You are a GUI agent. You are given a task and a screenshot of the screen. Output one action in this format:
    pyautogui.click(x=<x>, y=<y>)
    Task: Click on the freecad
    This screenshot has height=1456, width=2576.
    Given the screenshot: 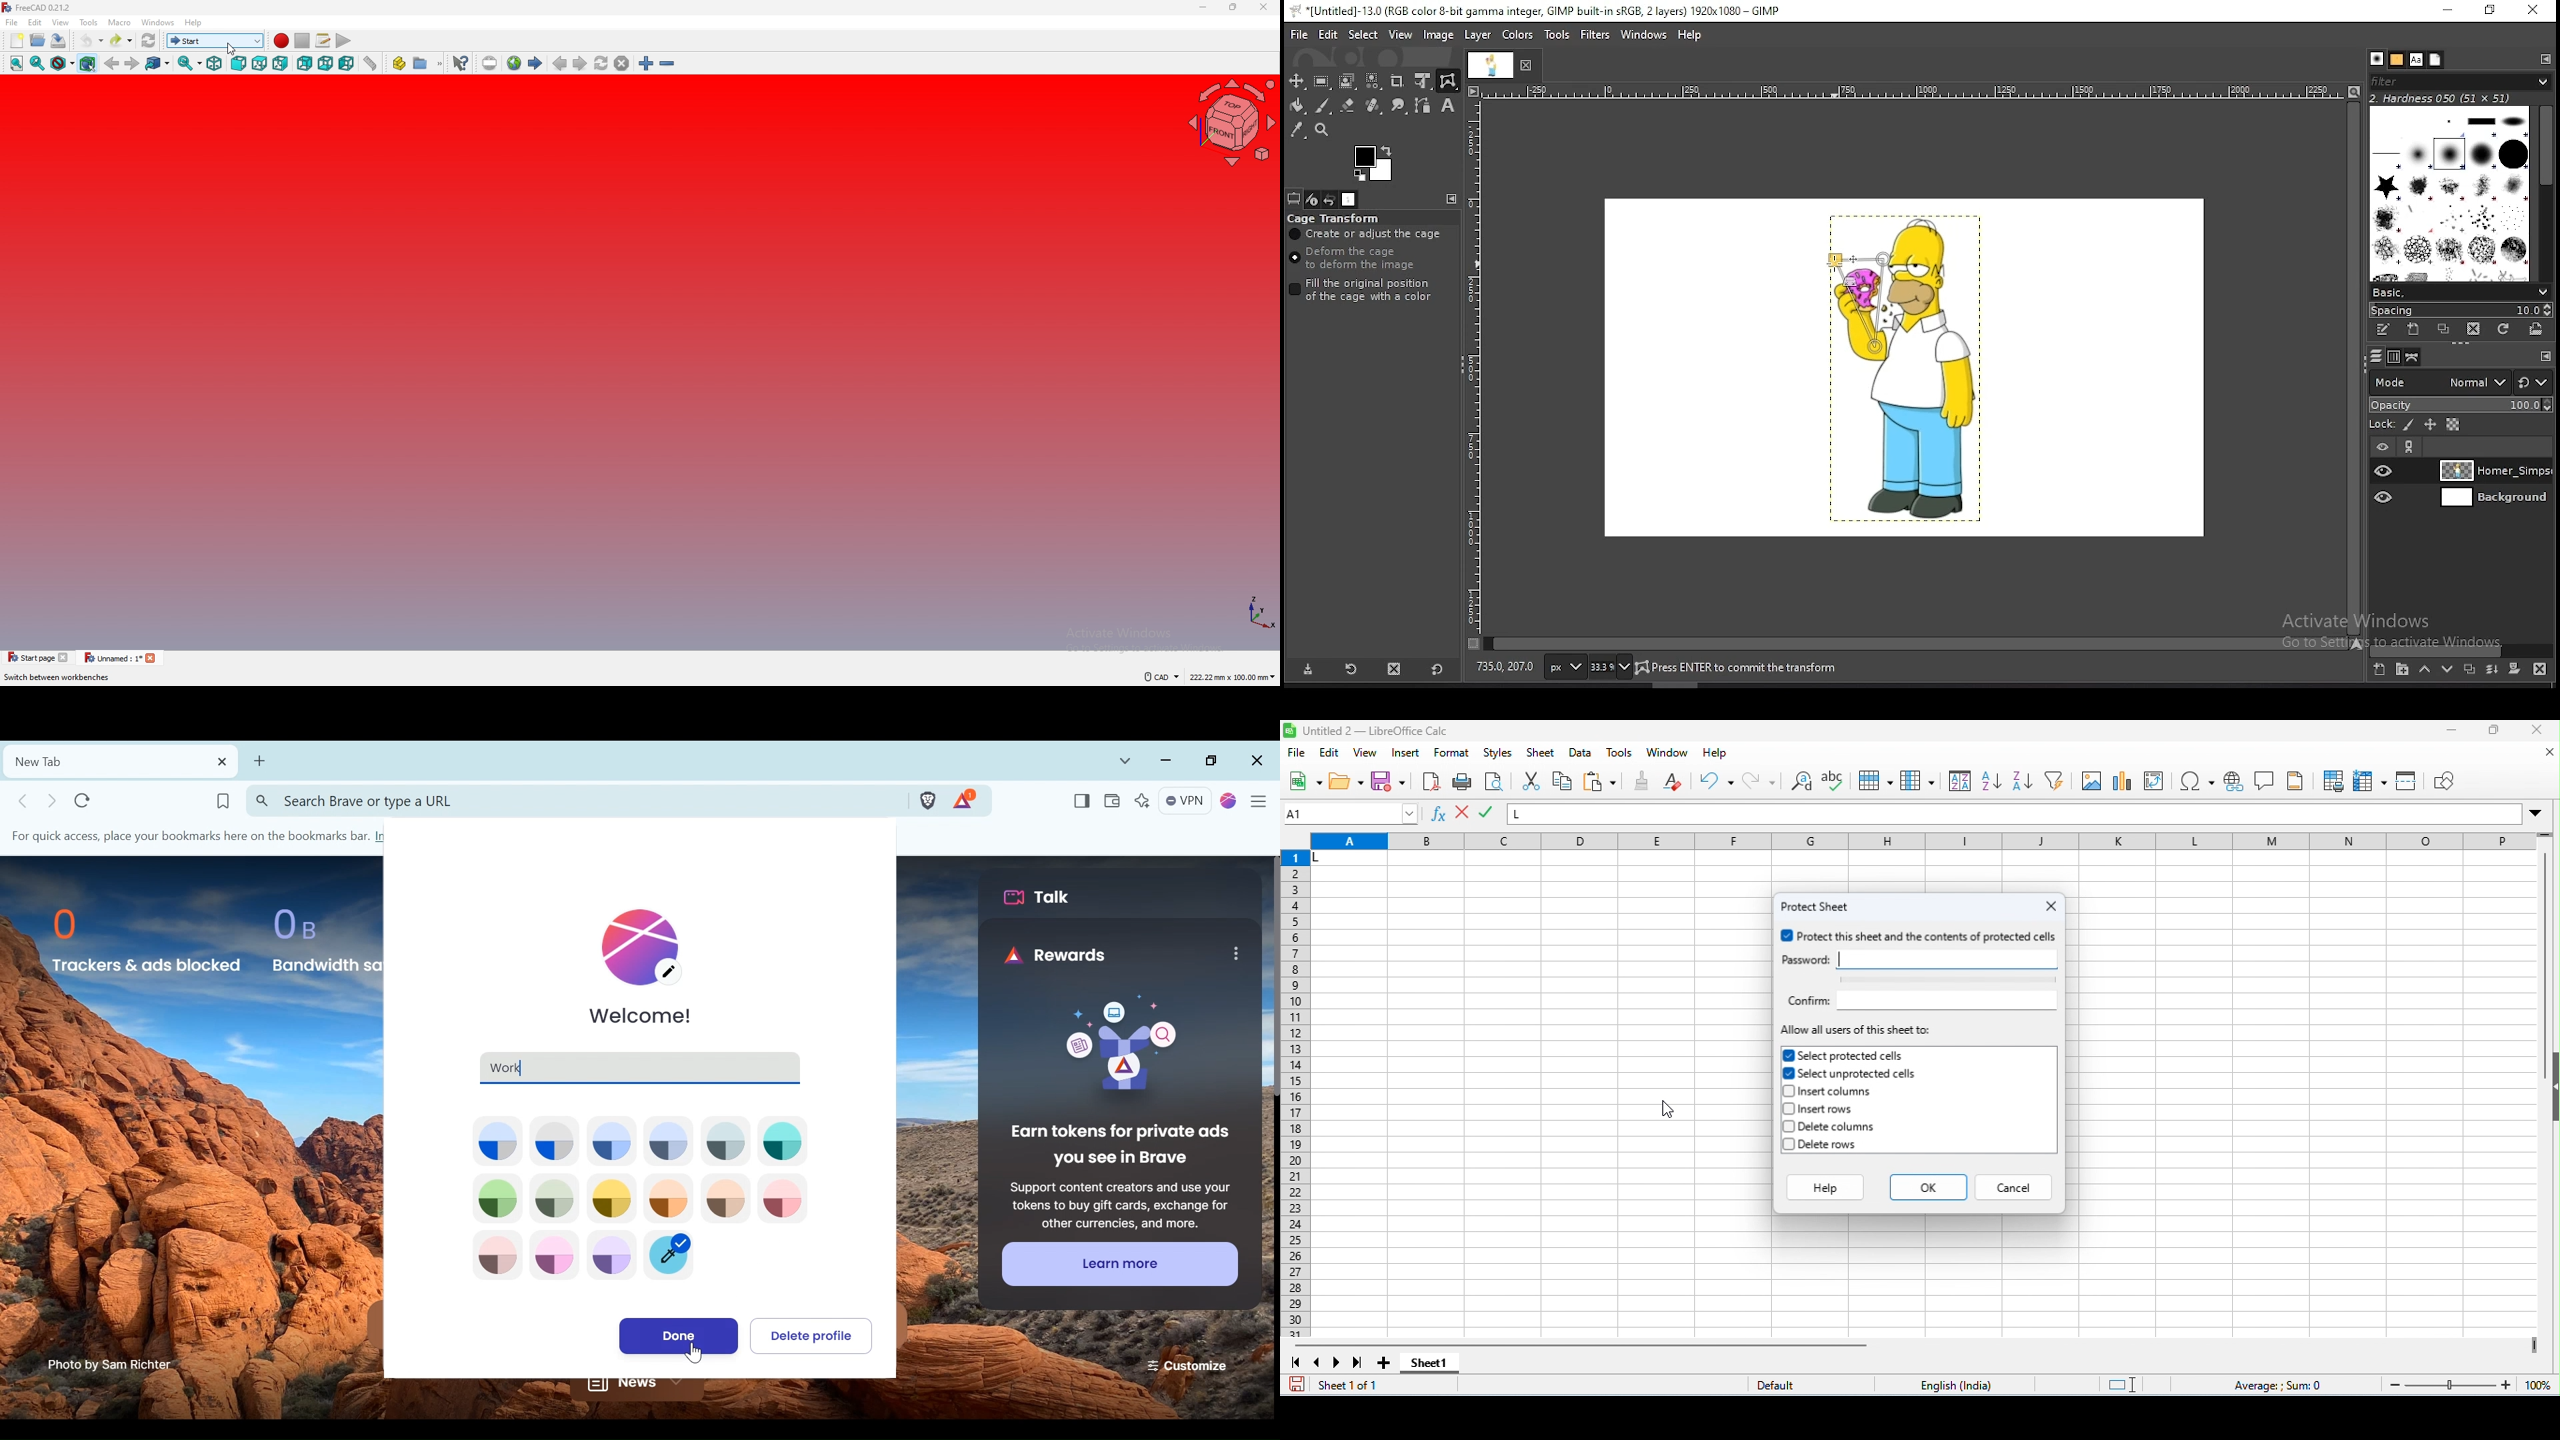 What is the action you would take?
    pyautogui.click(x=39, y=7)
    